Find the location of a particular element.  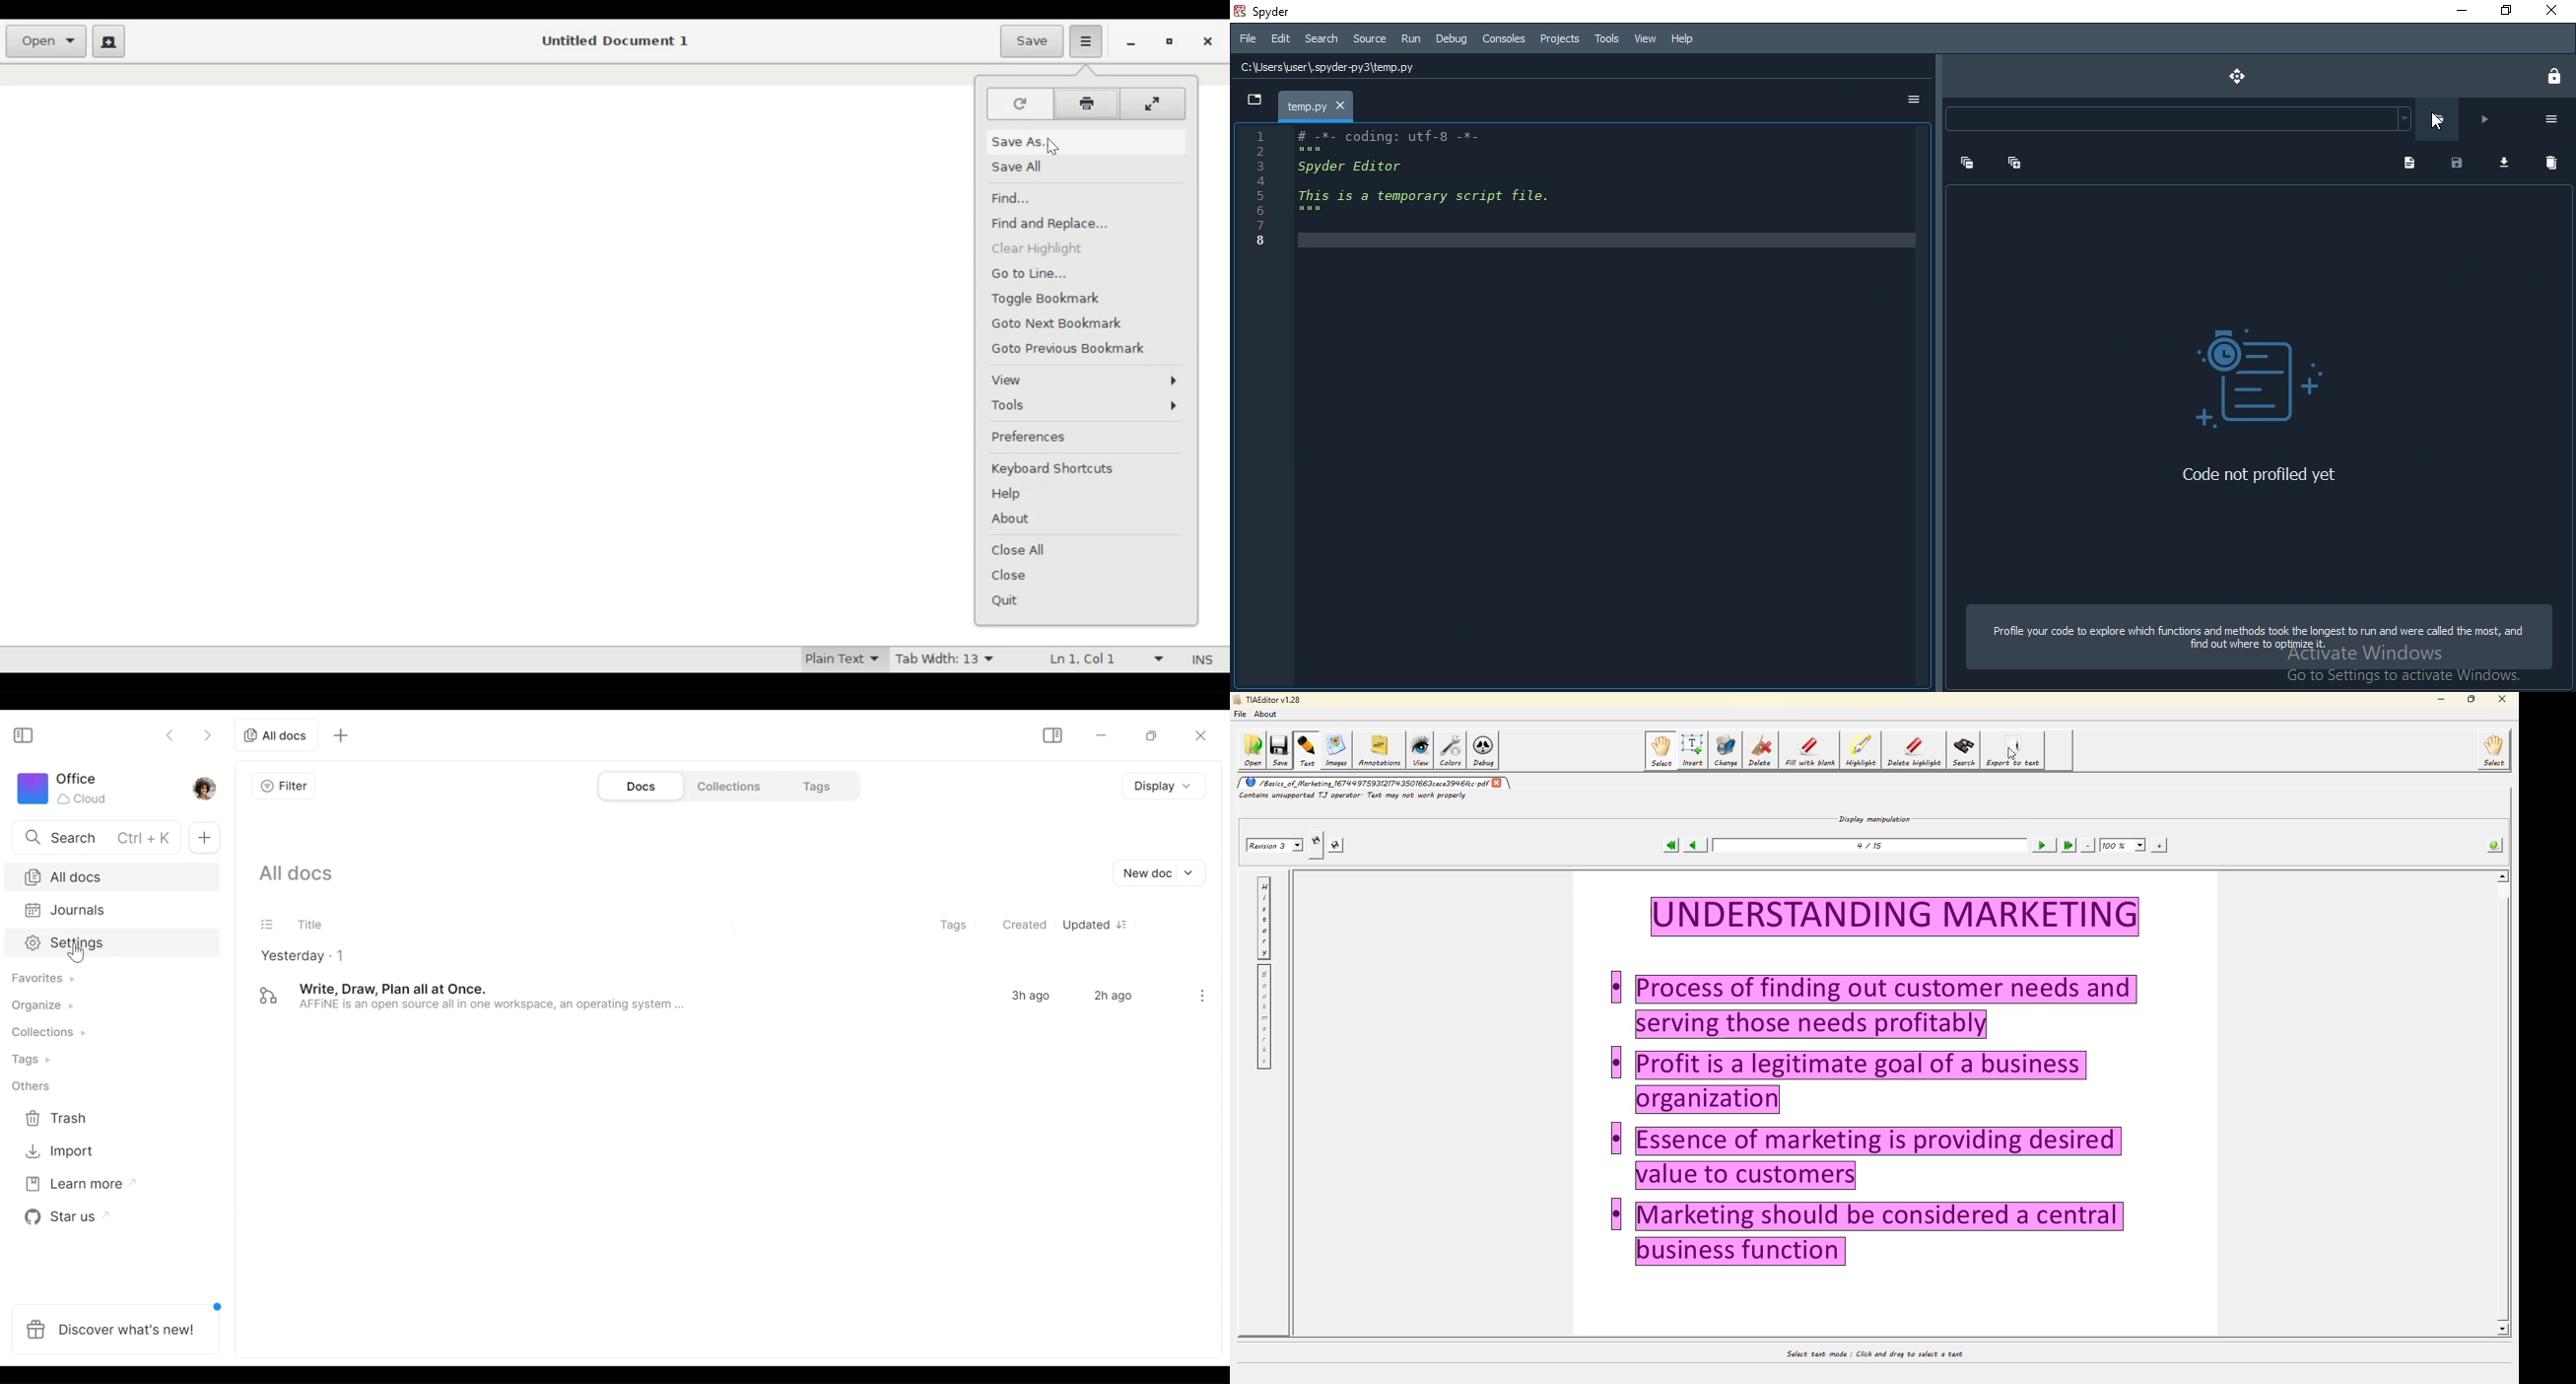

All documents is located at coordinates (271, 734).